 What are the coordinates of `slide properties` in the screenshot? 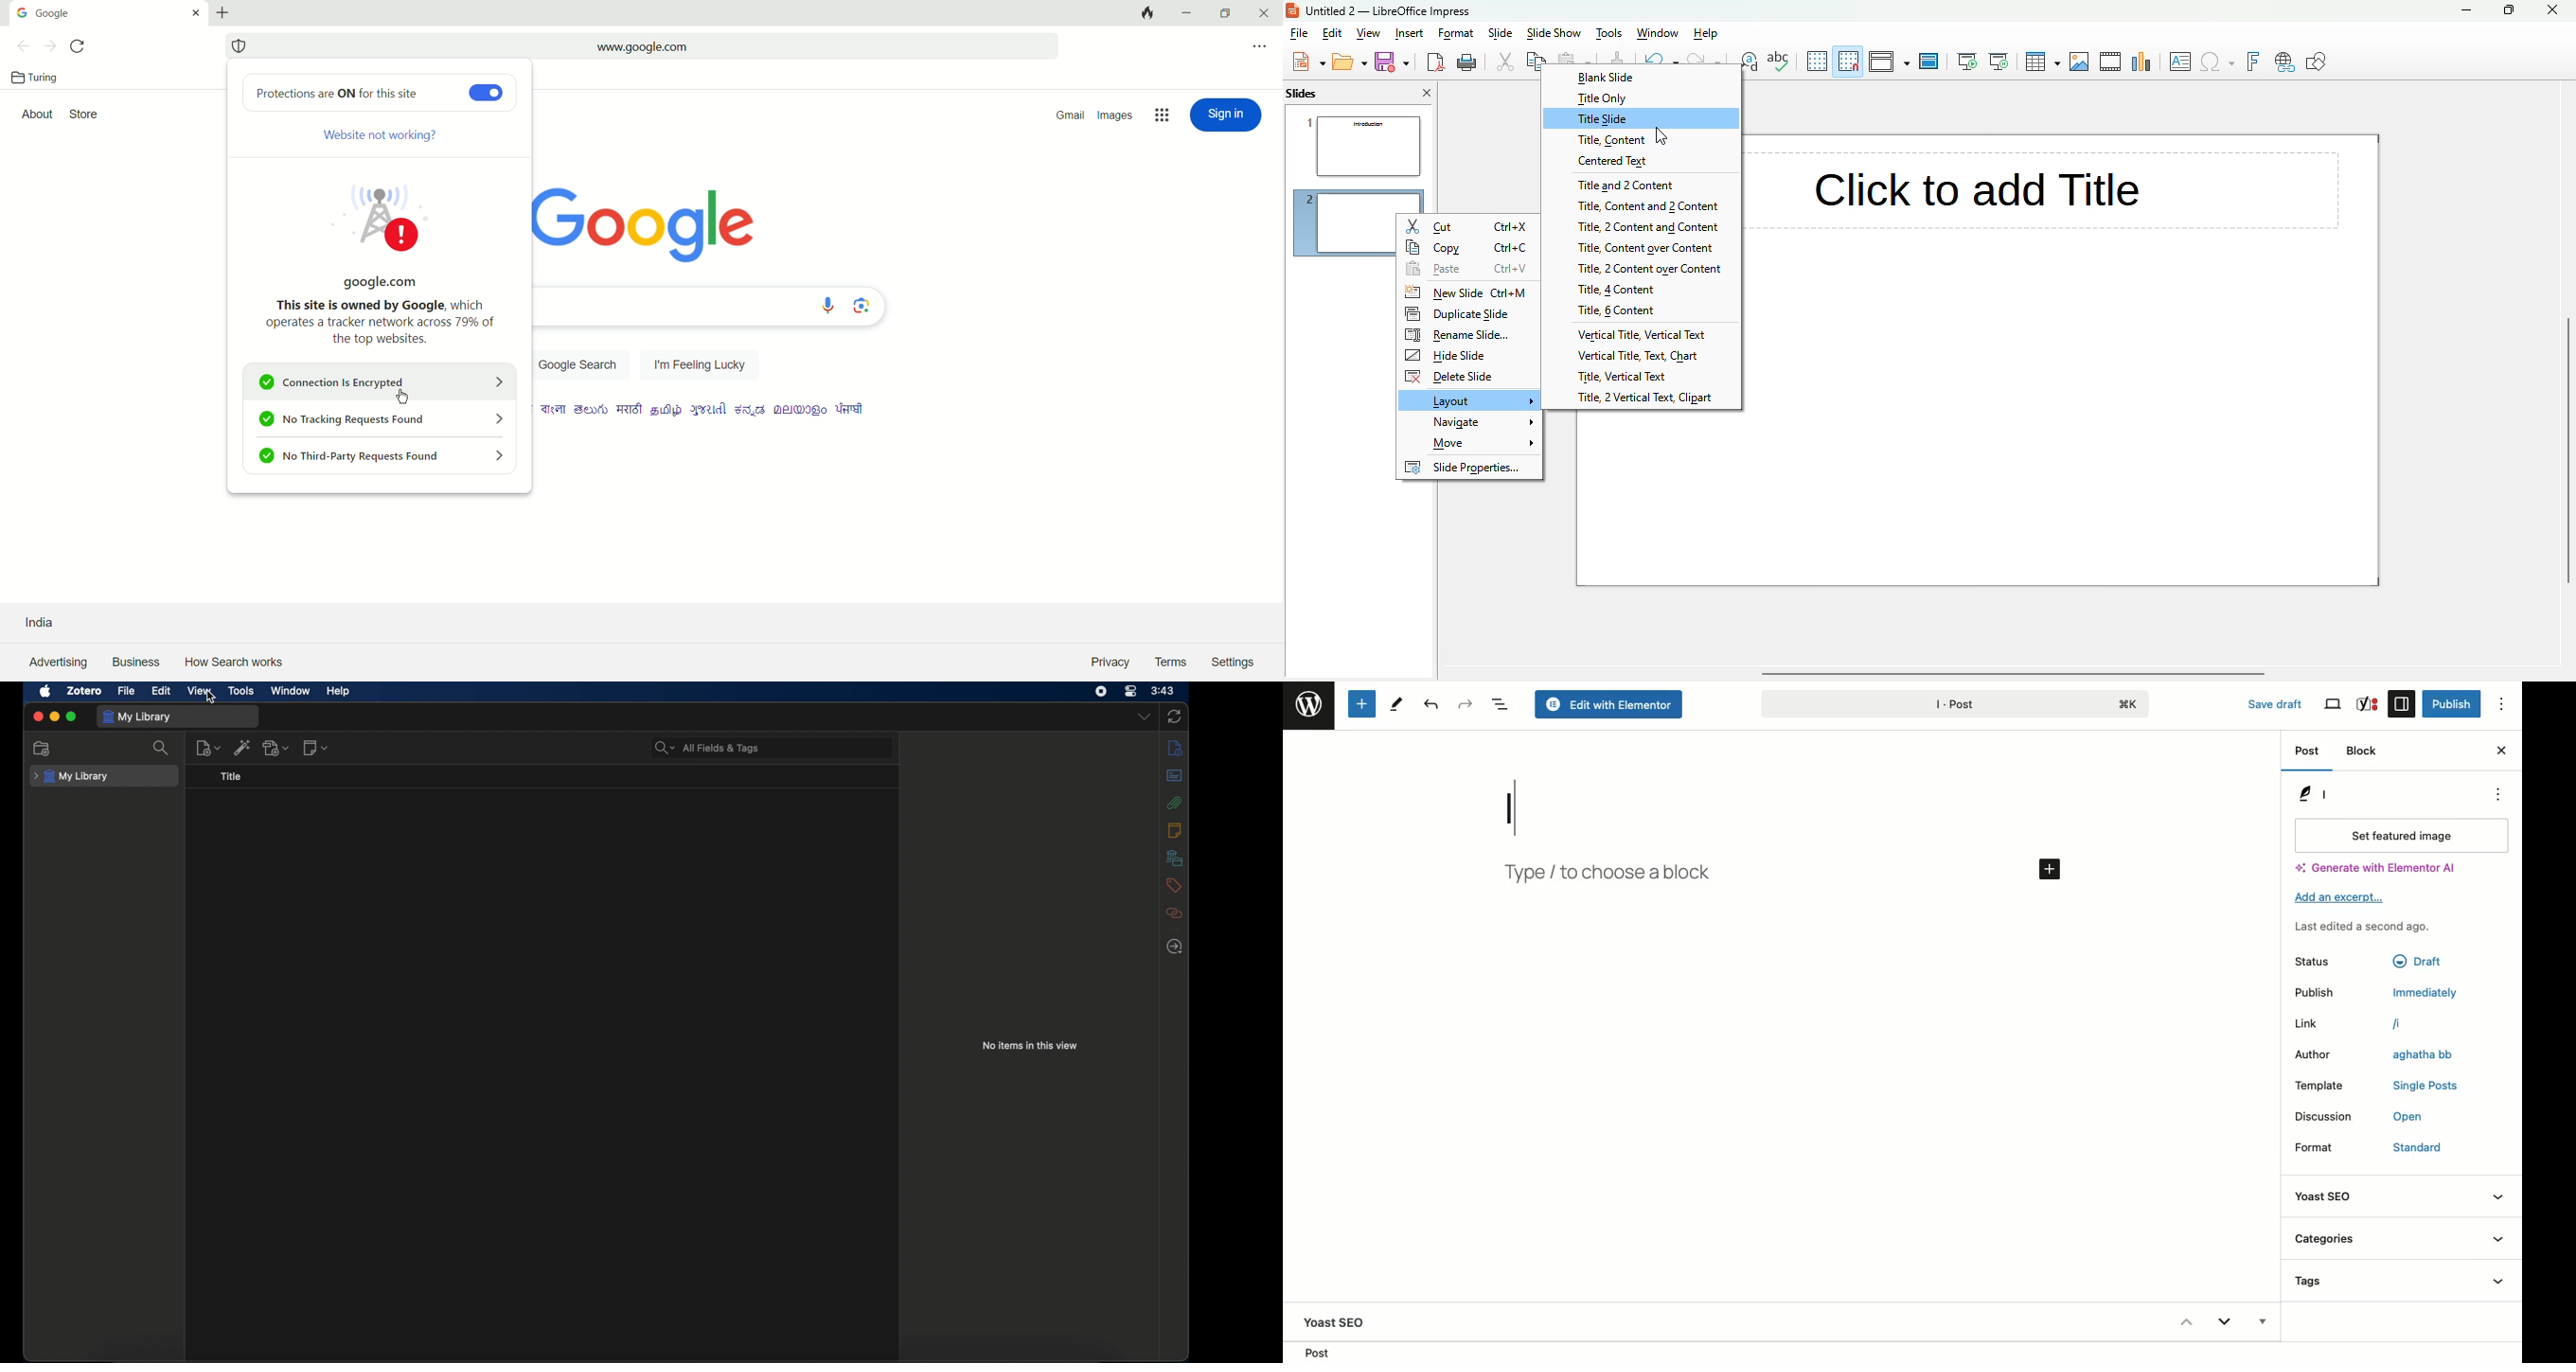 It's located at (1468, 467).